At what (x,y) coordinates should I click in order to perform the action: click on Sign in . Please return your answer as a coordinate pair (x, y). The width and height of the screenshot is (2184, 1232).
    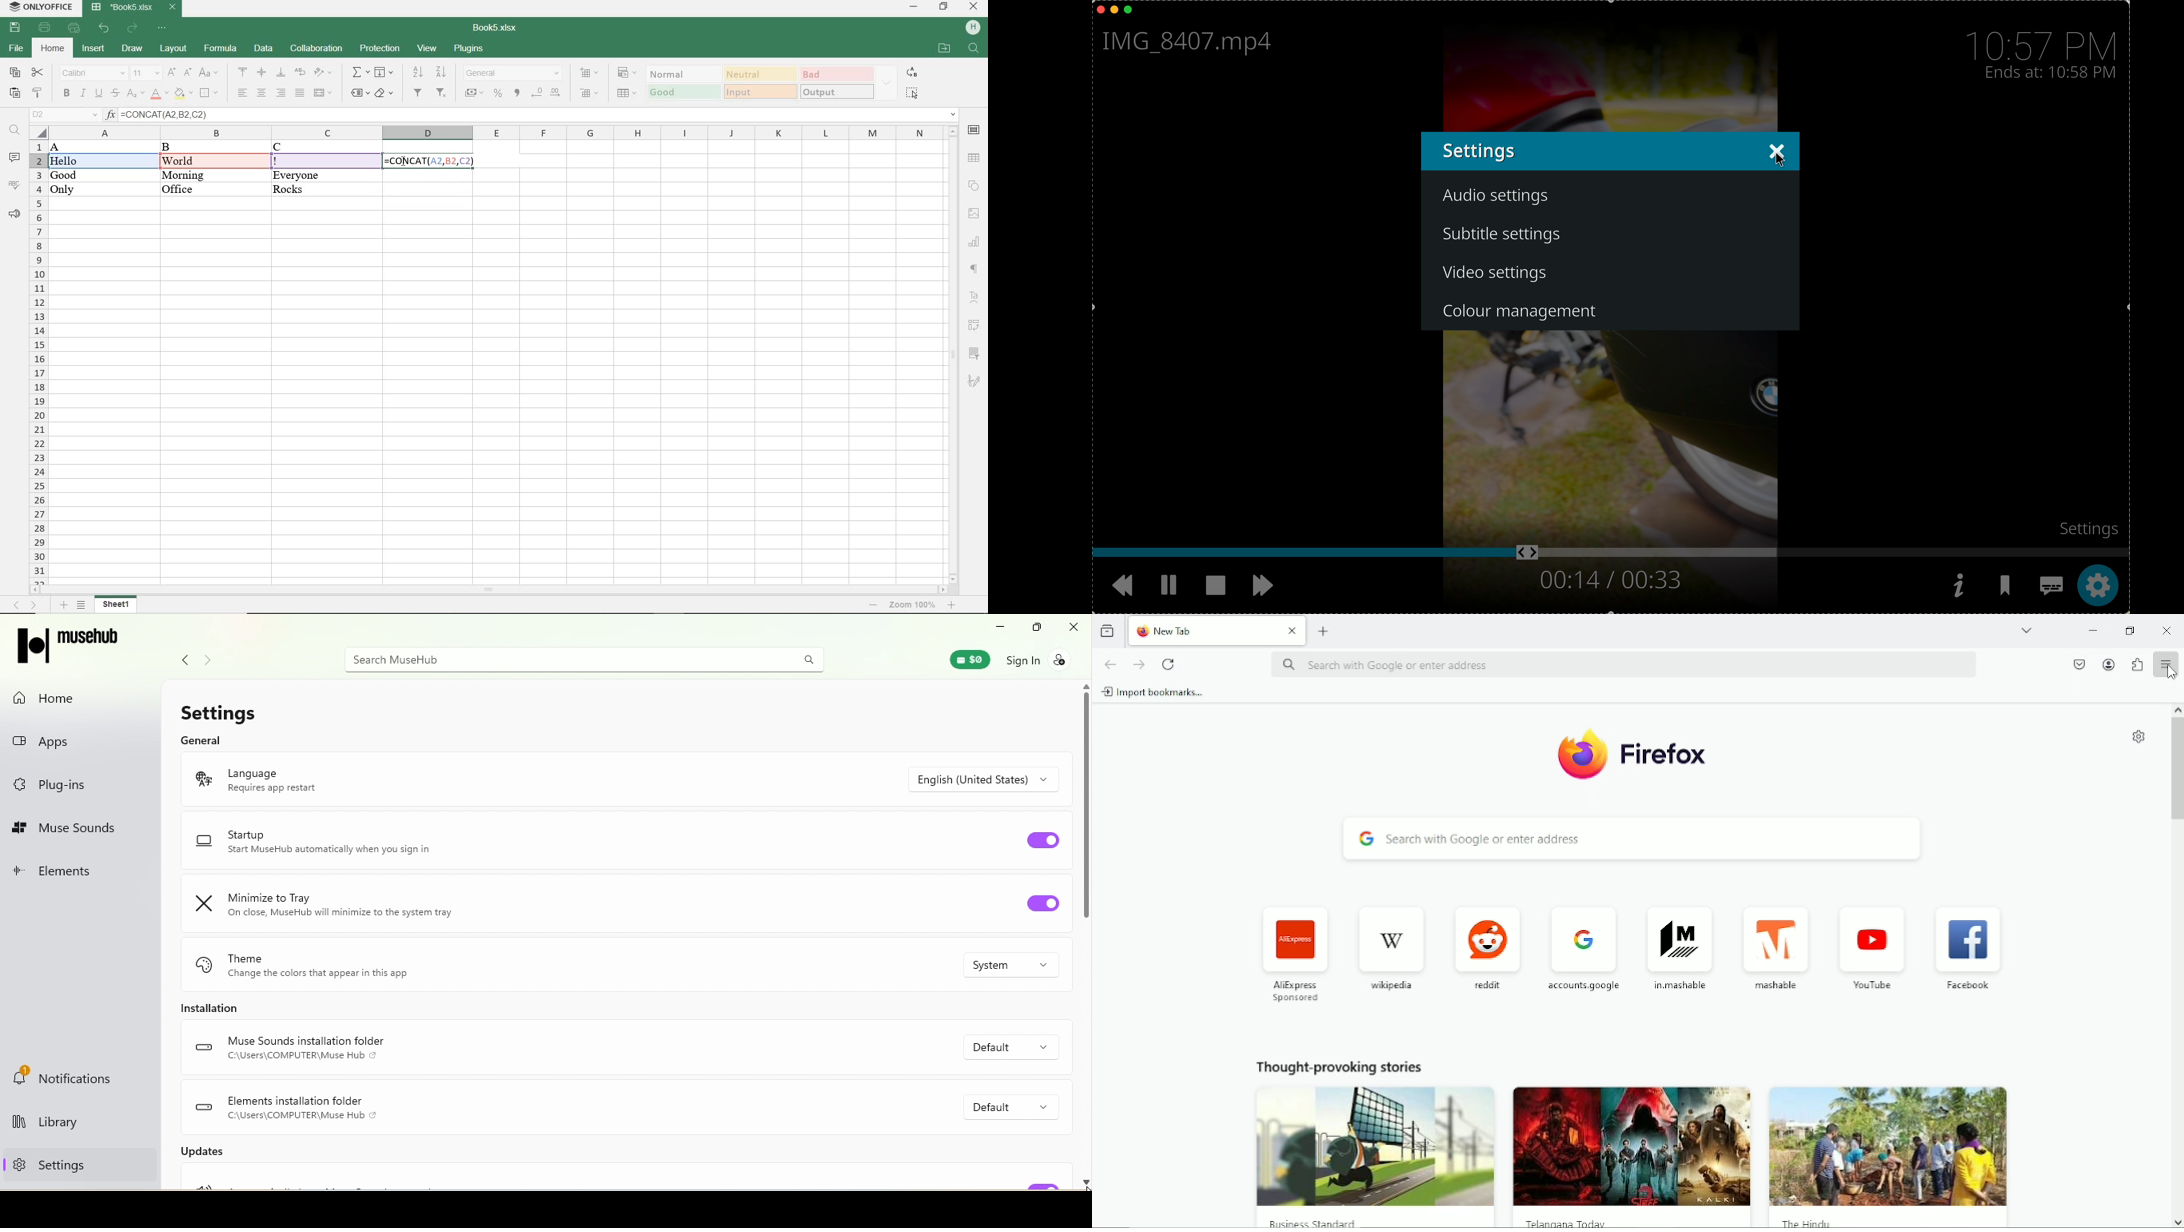
    Looking at the image, I should click on (1039, 664).